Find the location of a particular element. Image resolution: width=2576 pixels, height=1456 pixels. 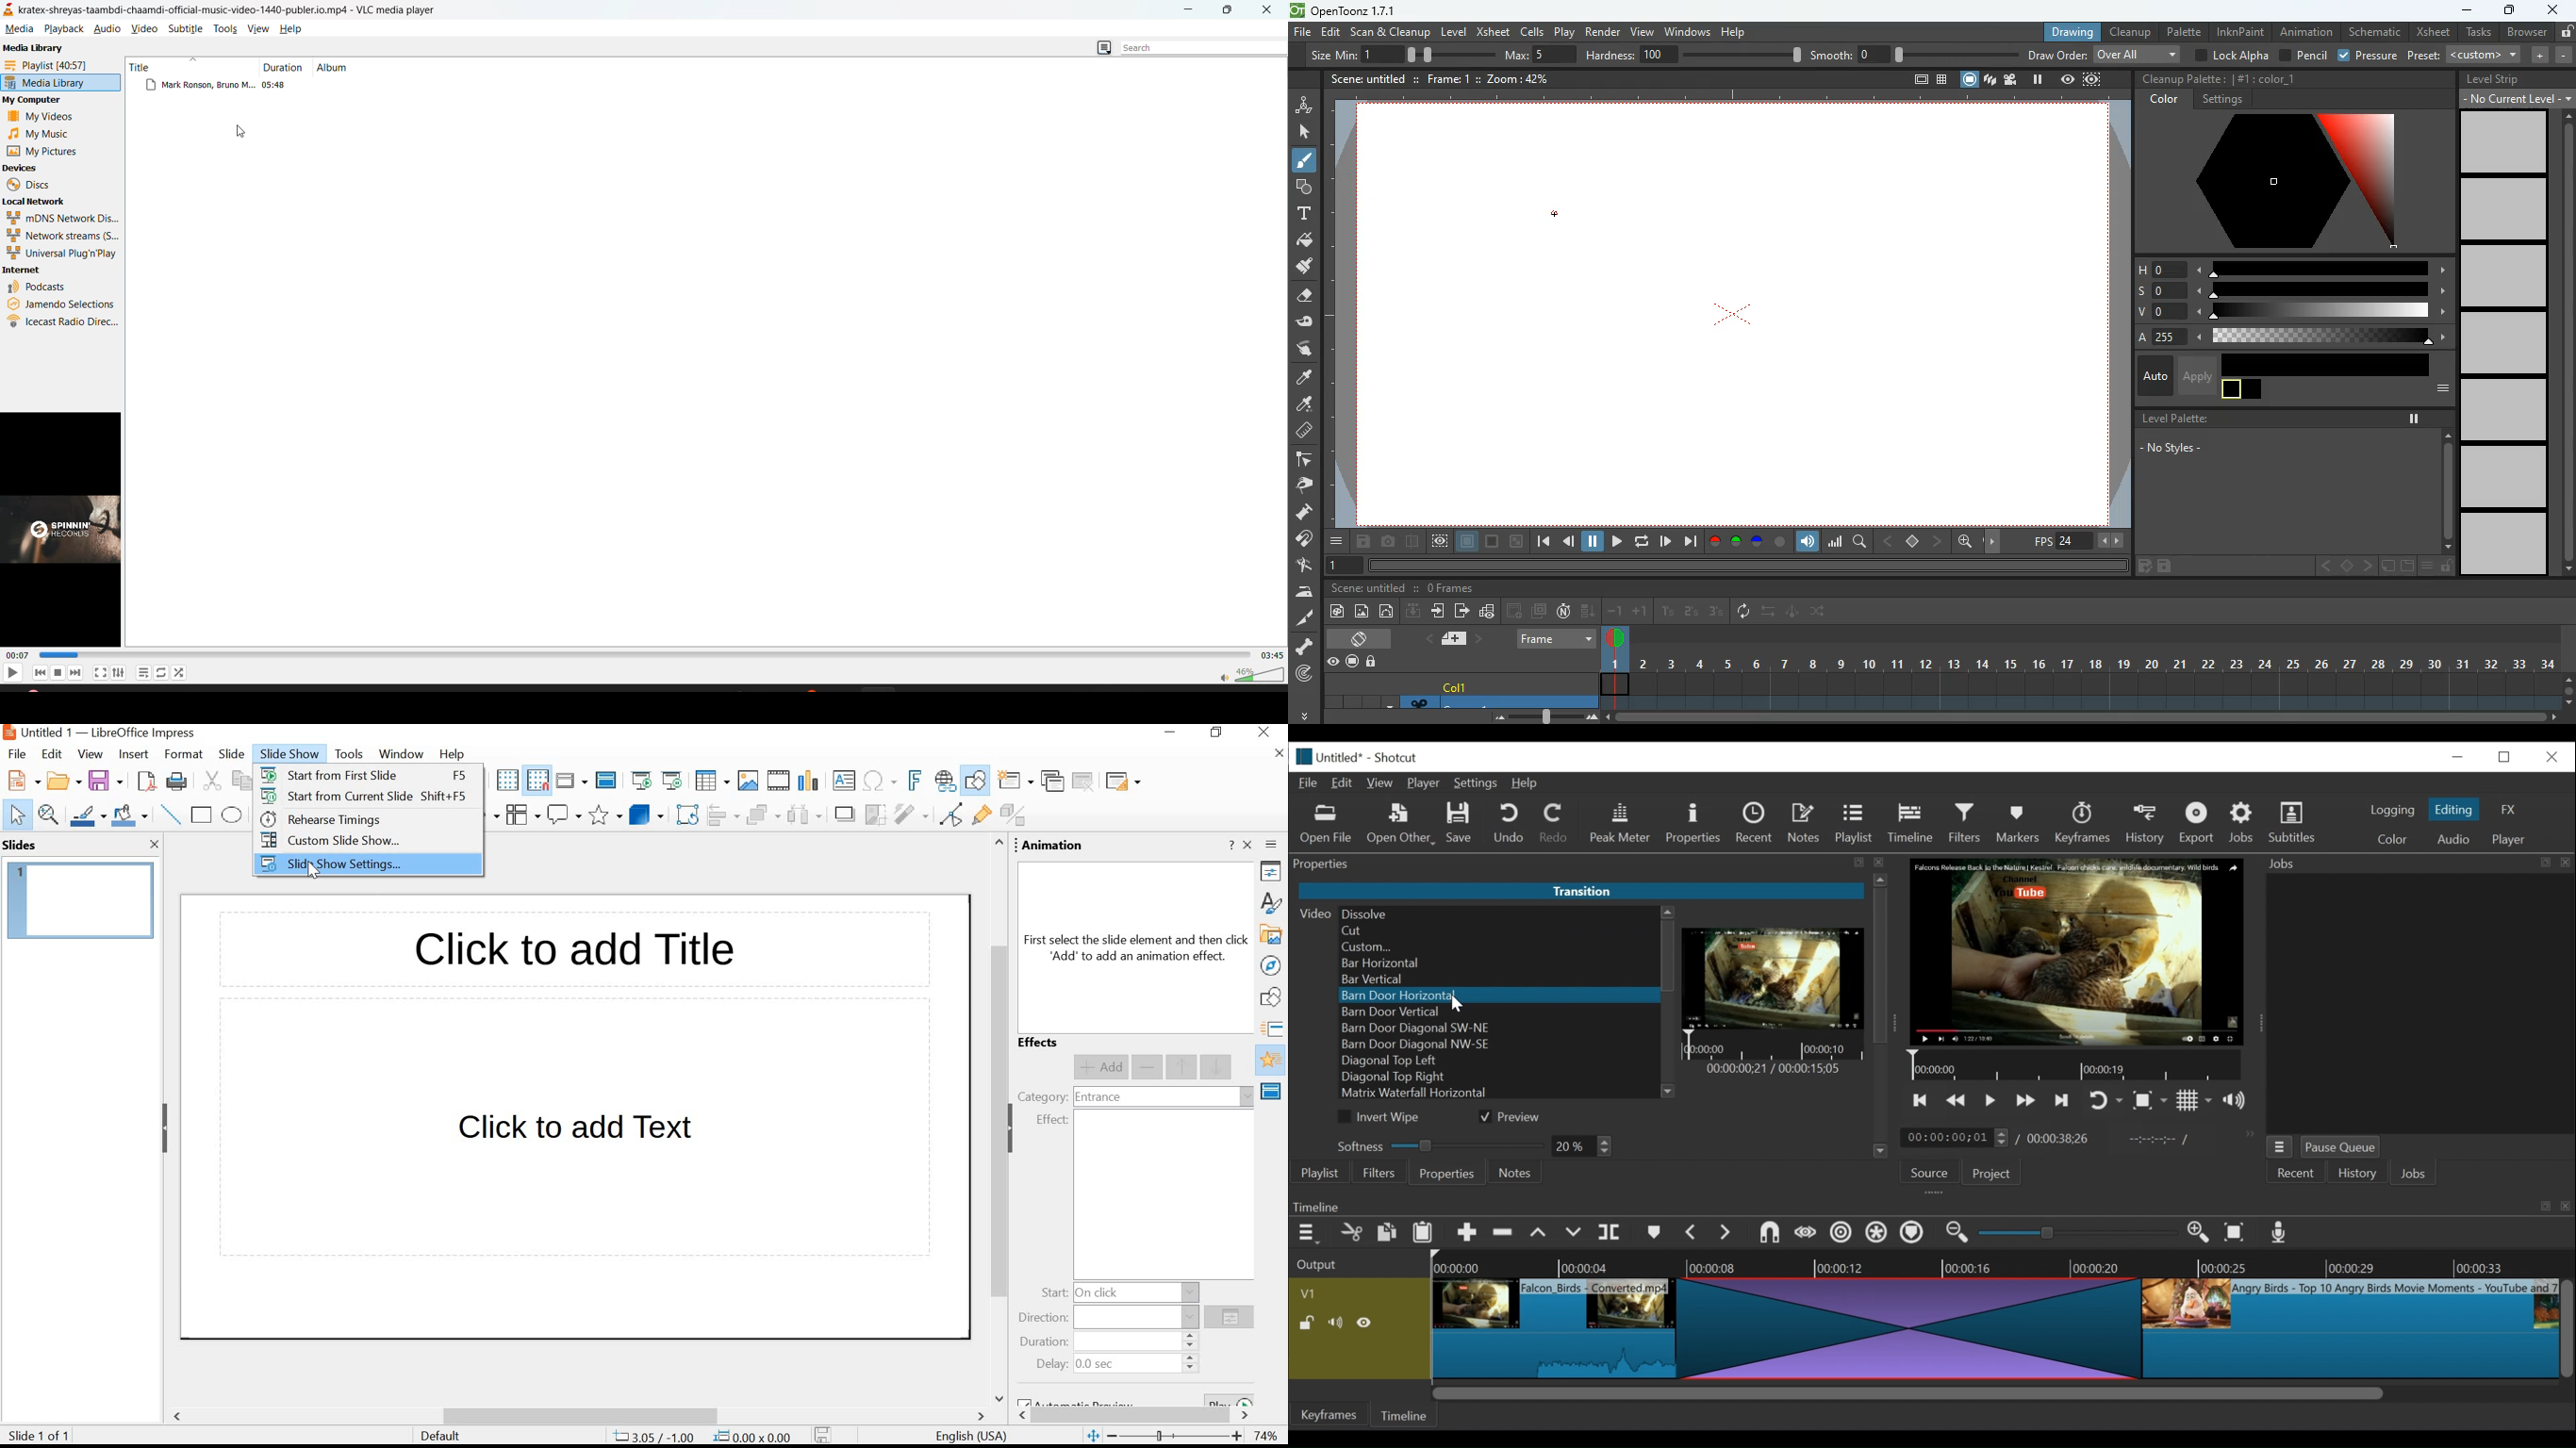

shadow is located at coordinates (844, 815).